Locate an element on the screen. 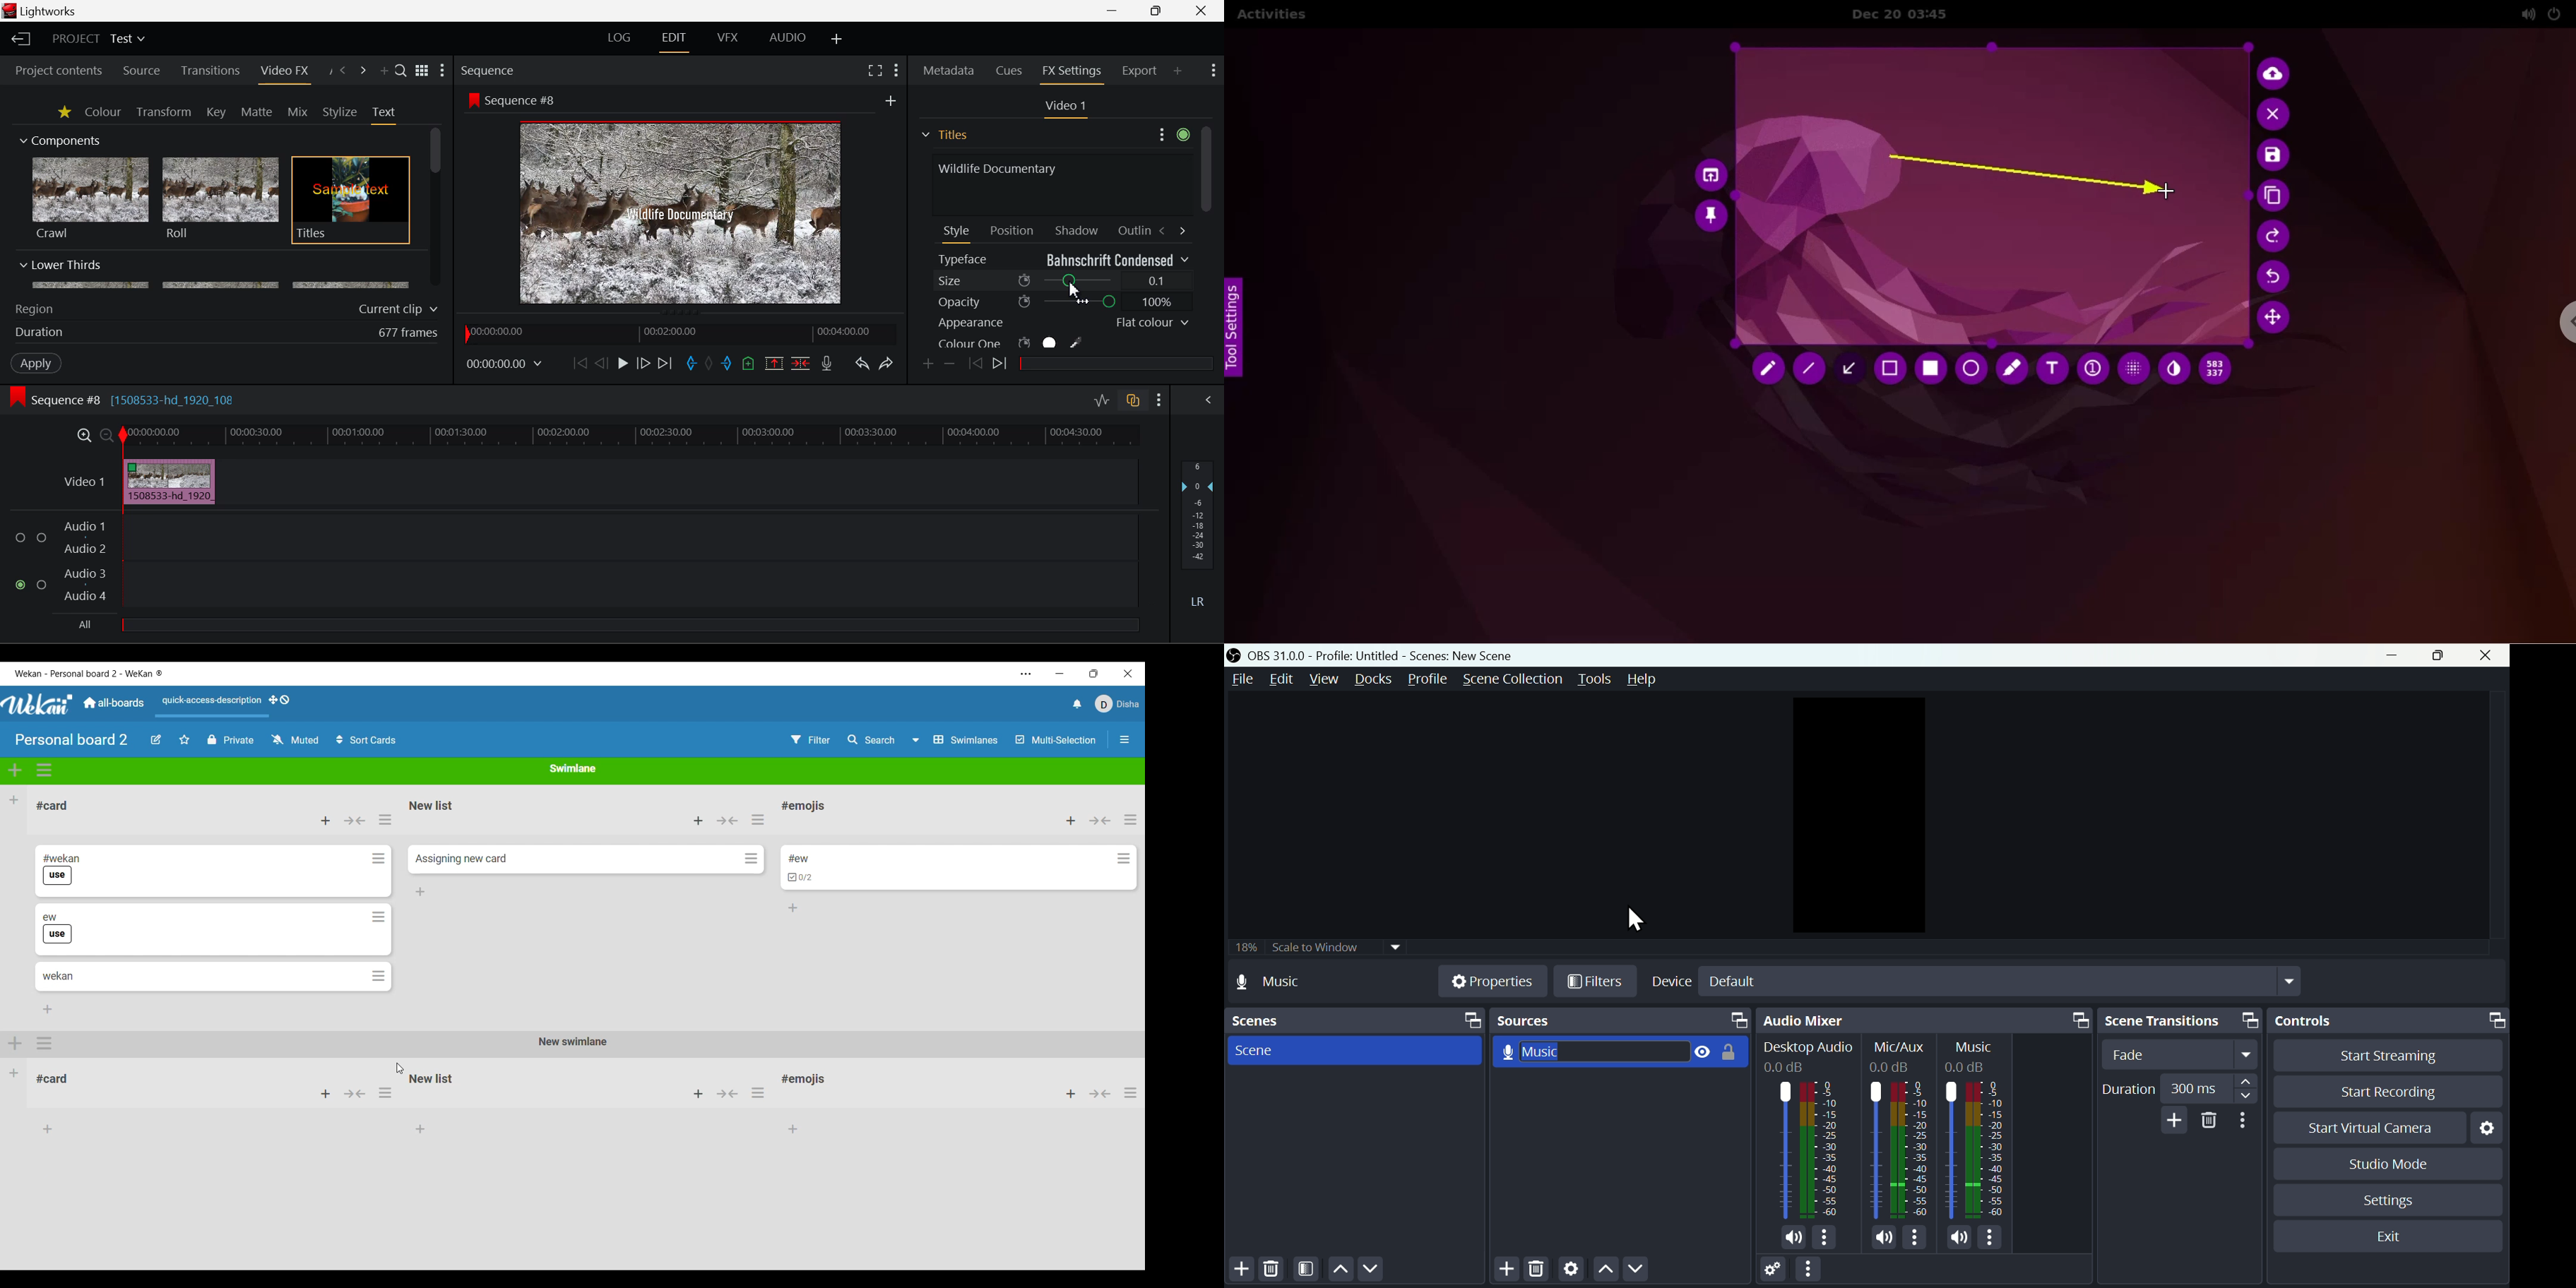  add is located at coordinates (2176, 1118).